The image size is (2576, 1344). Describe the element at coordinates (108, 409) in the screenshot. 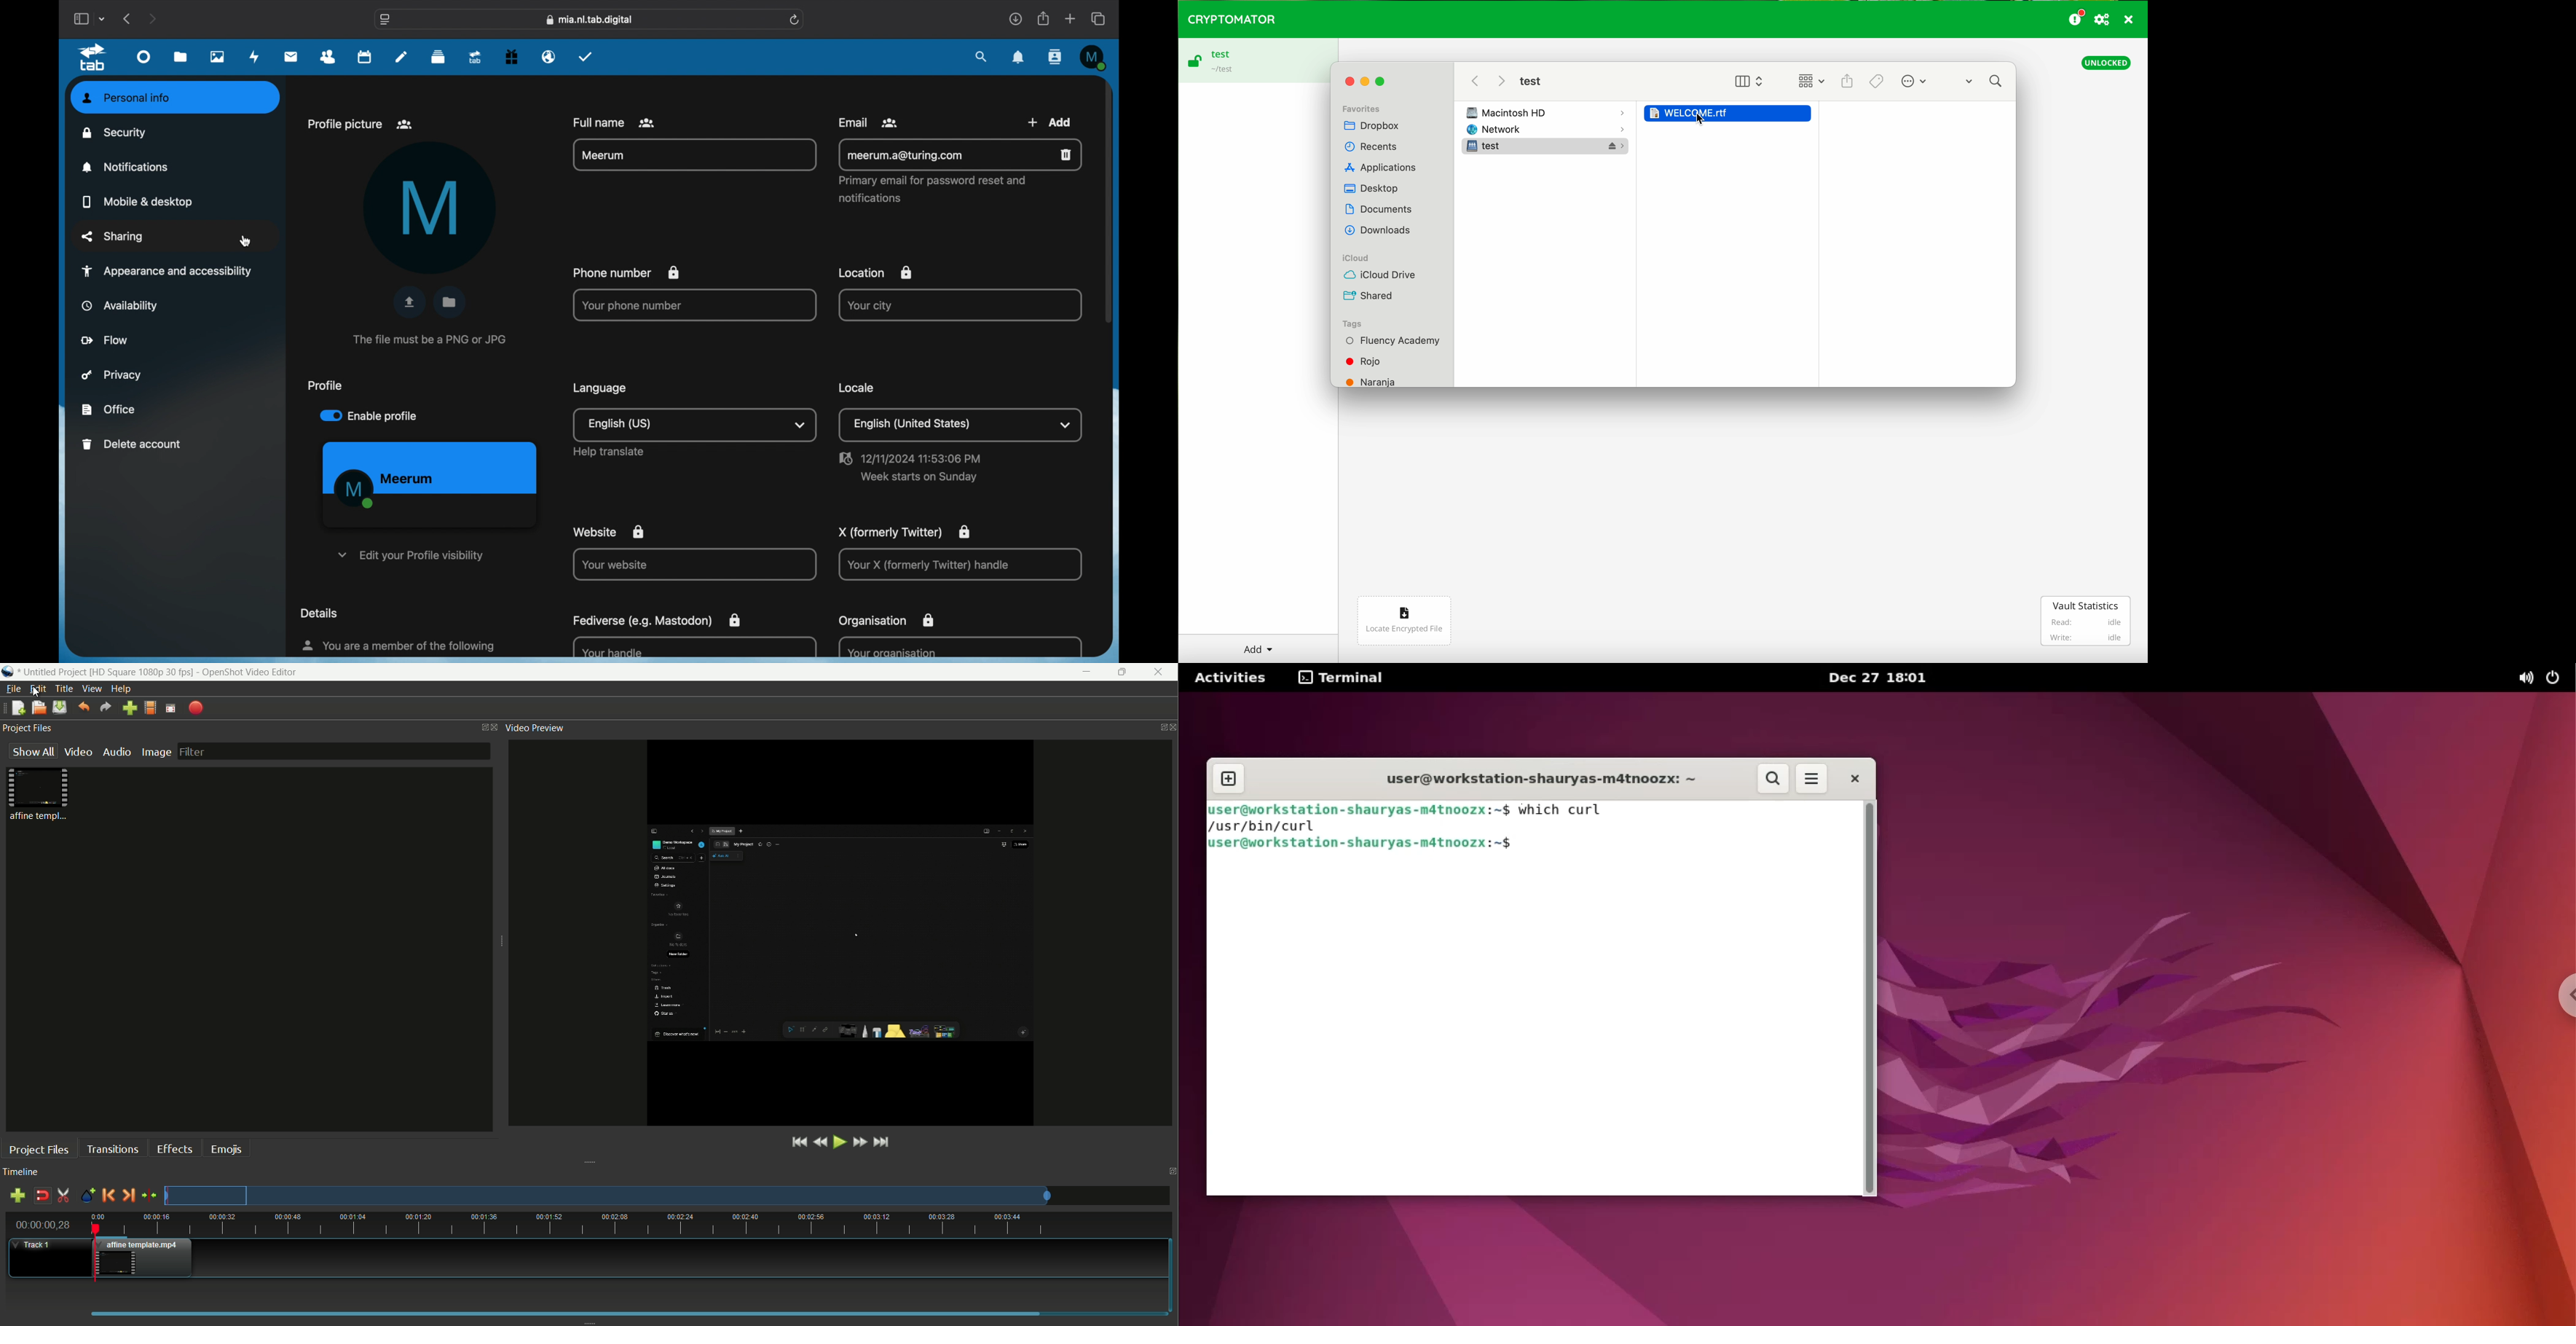

I see `office` at that location.